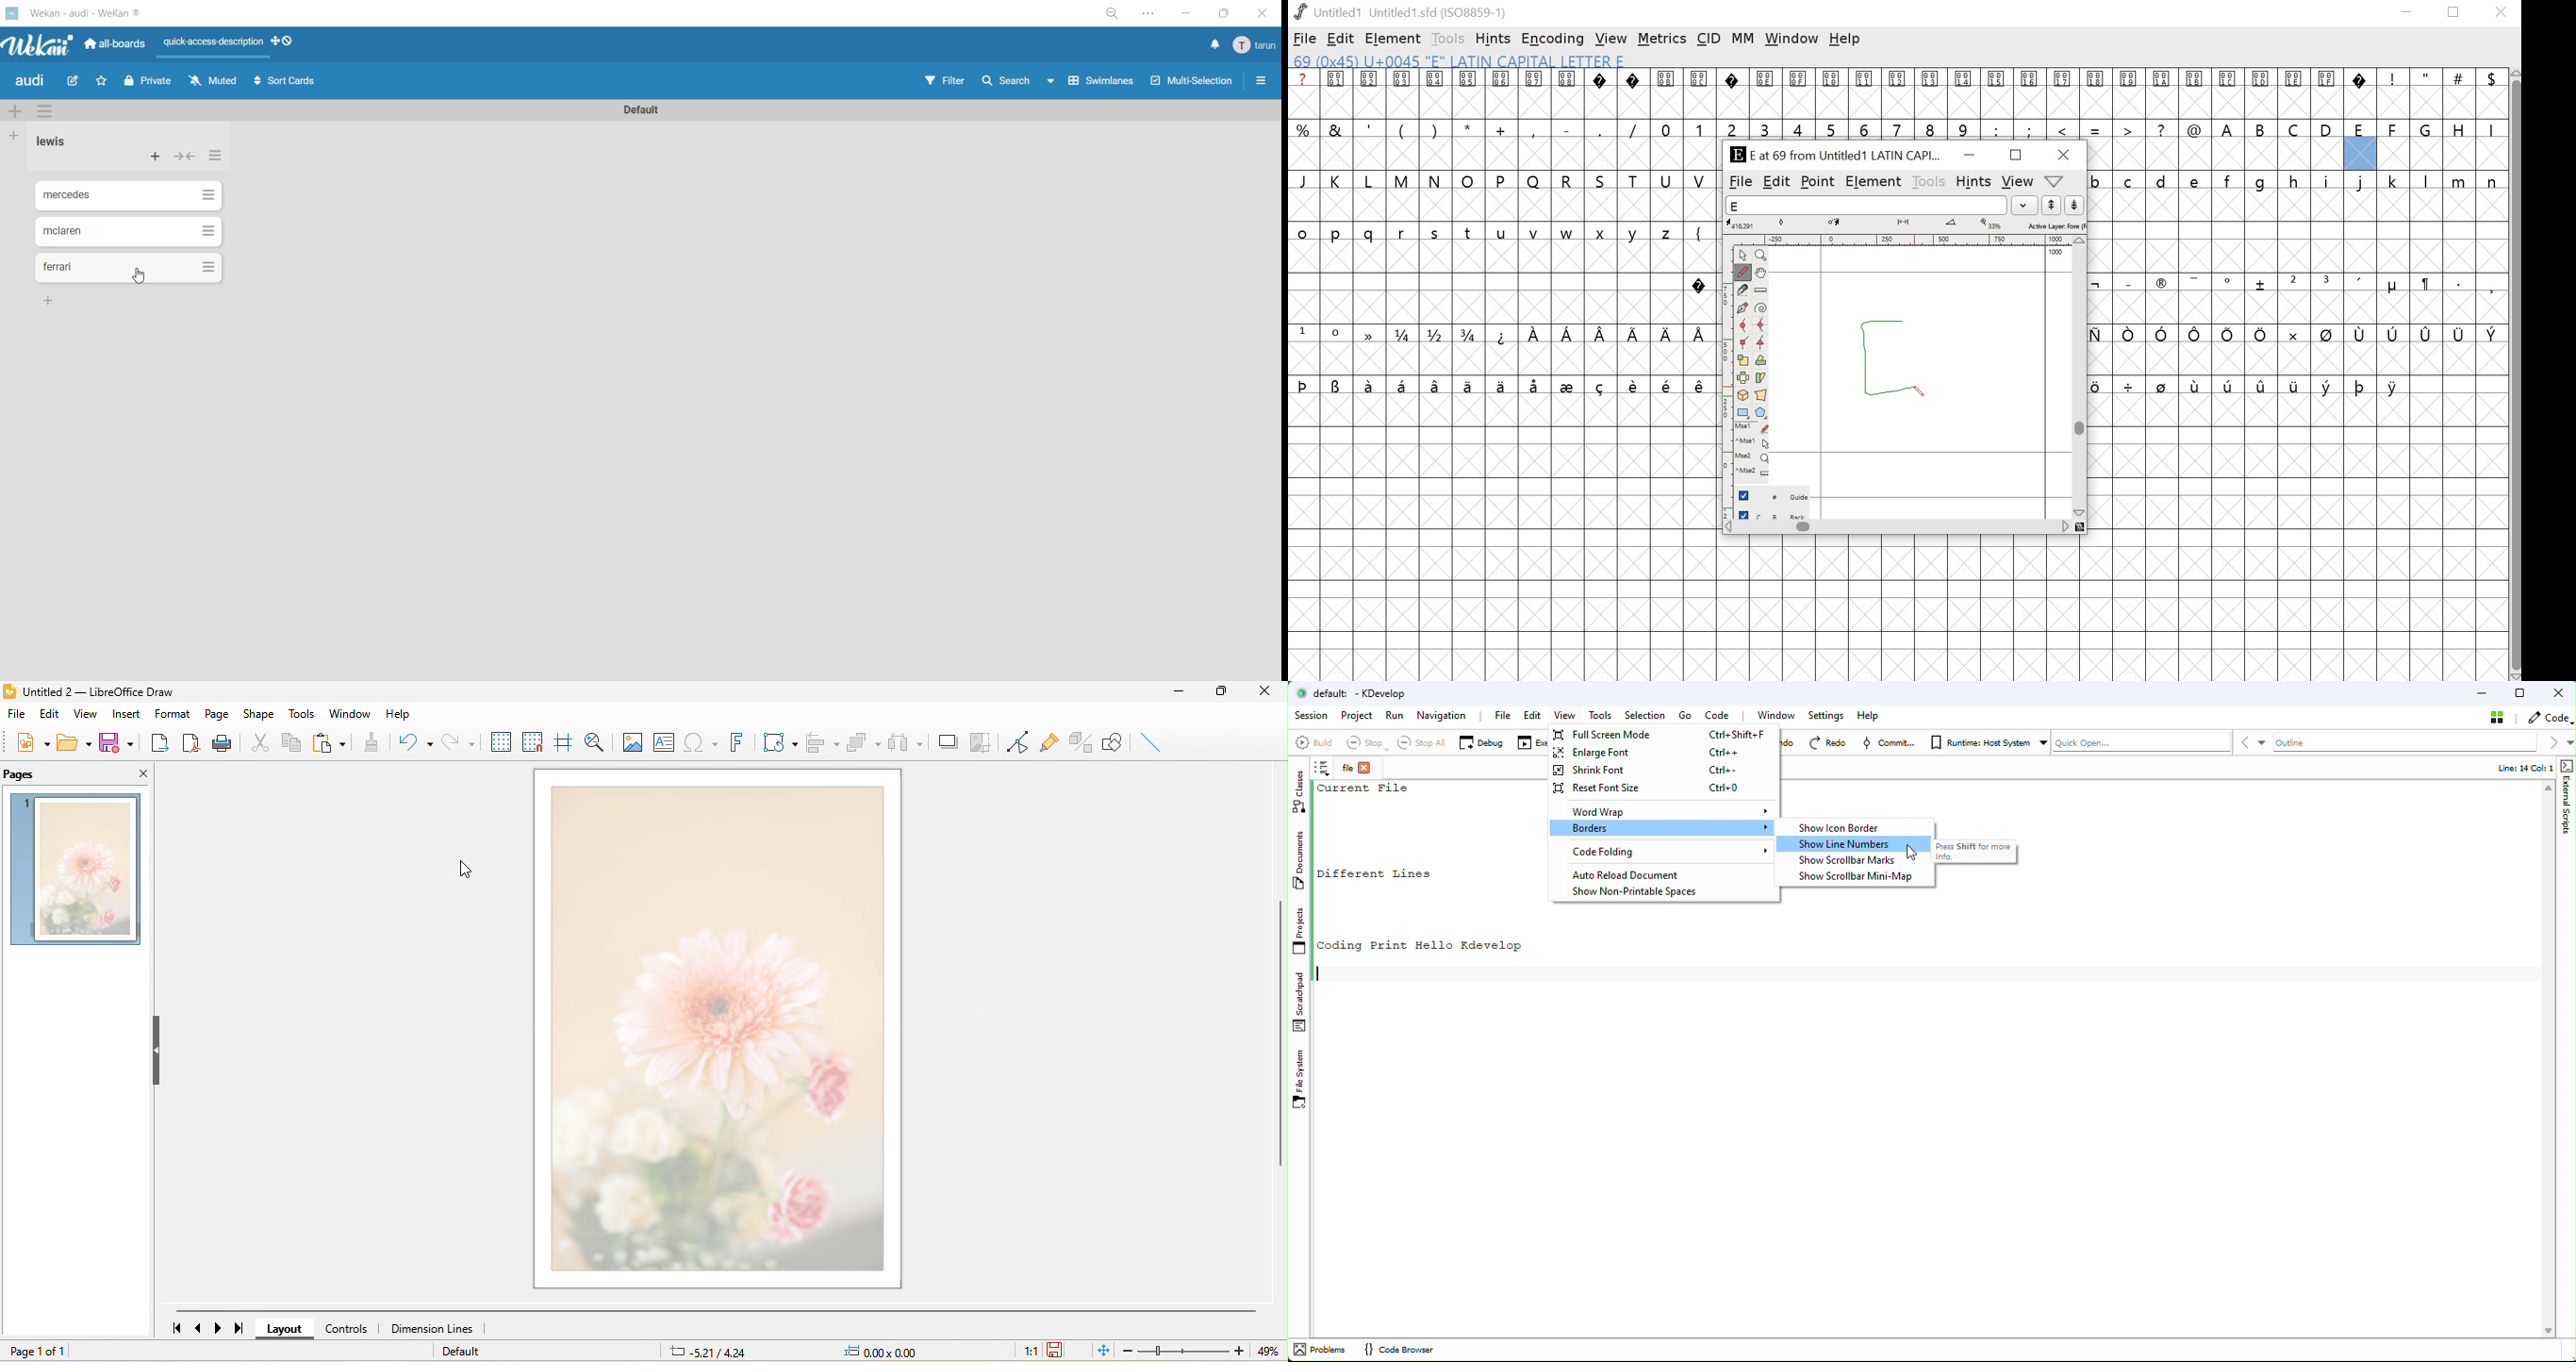  Describe the element at coordinates (1221, 15) in the screenshot. I see `maximize` at that location.